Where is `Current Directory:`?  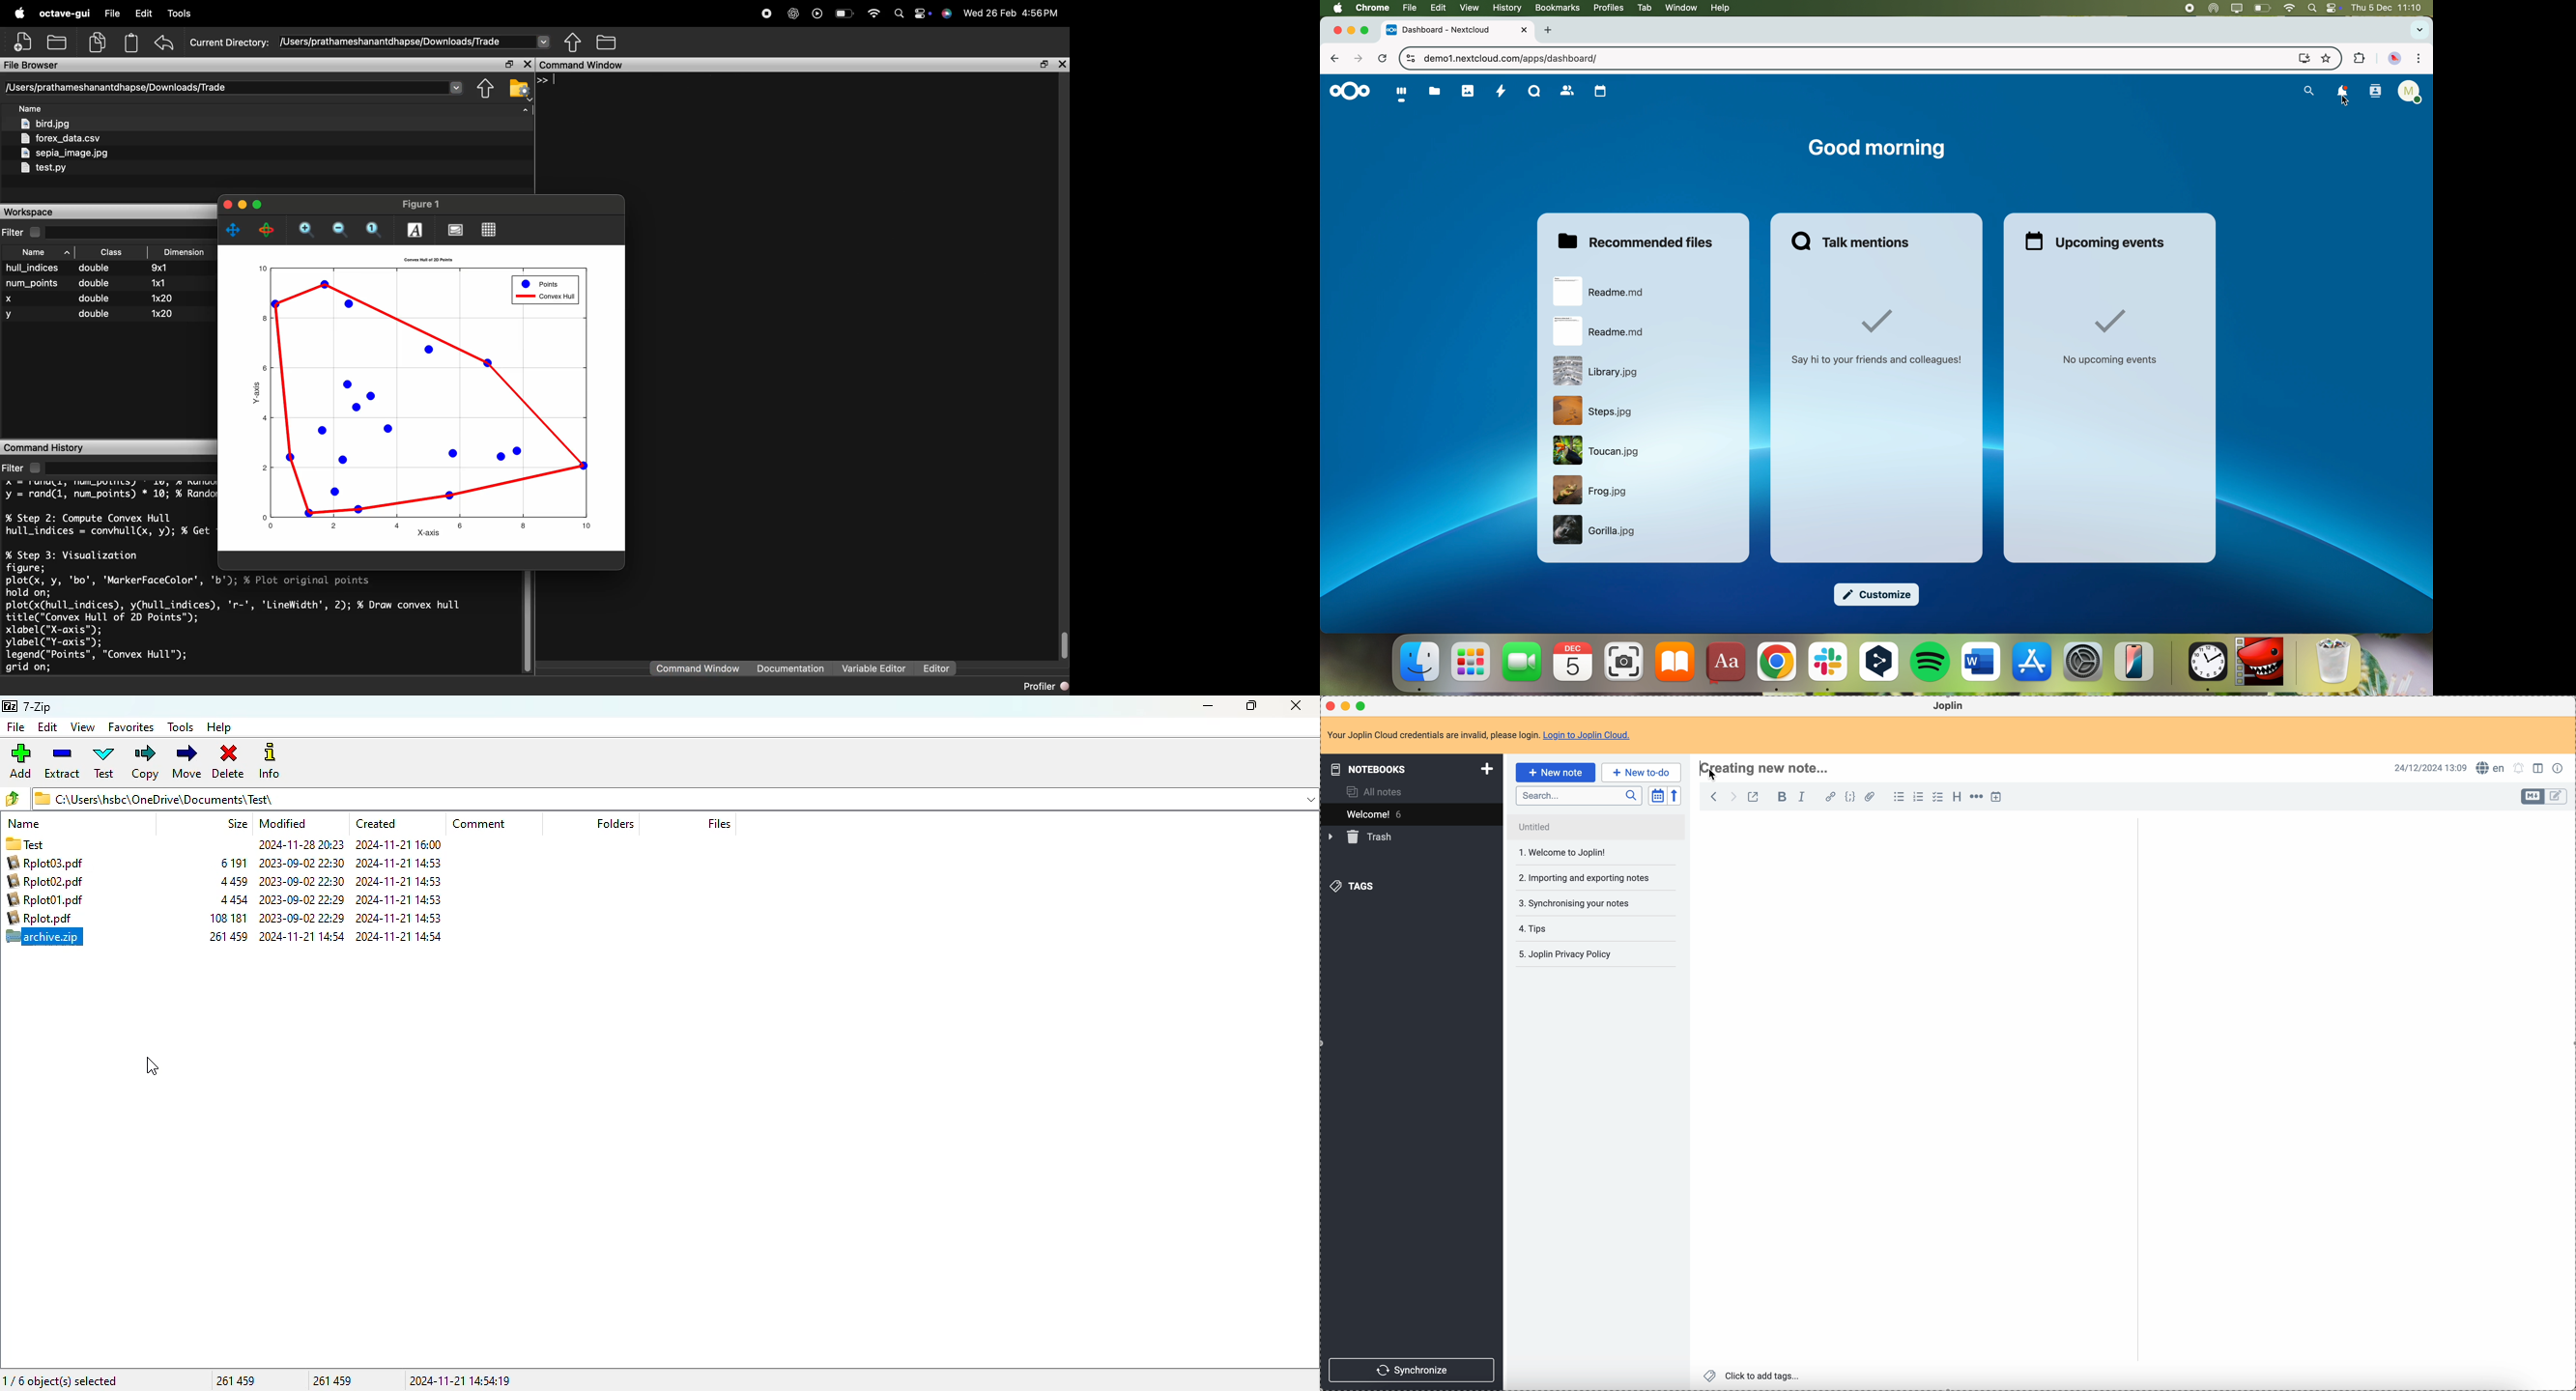
Current Directory: is located at coordinates (230, 43).